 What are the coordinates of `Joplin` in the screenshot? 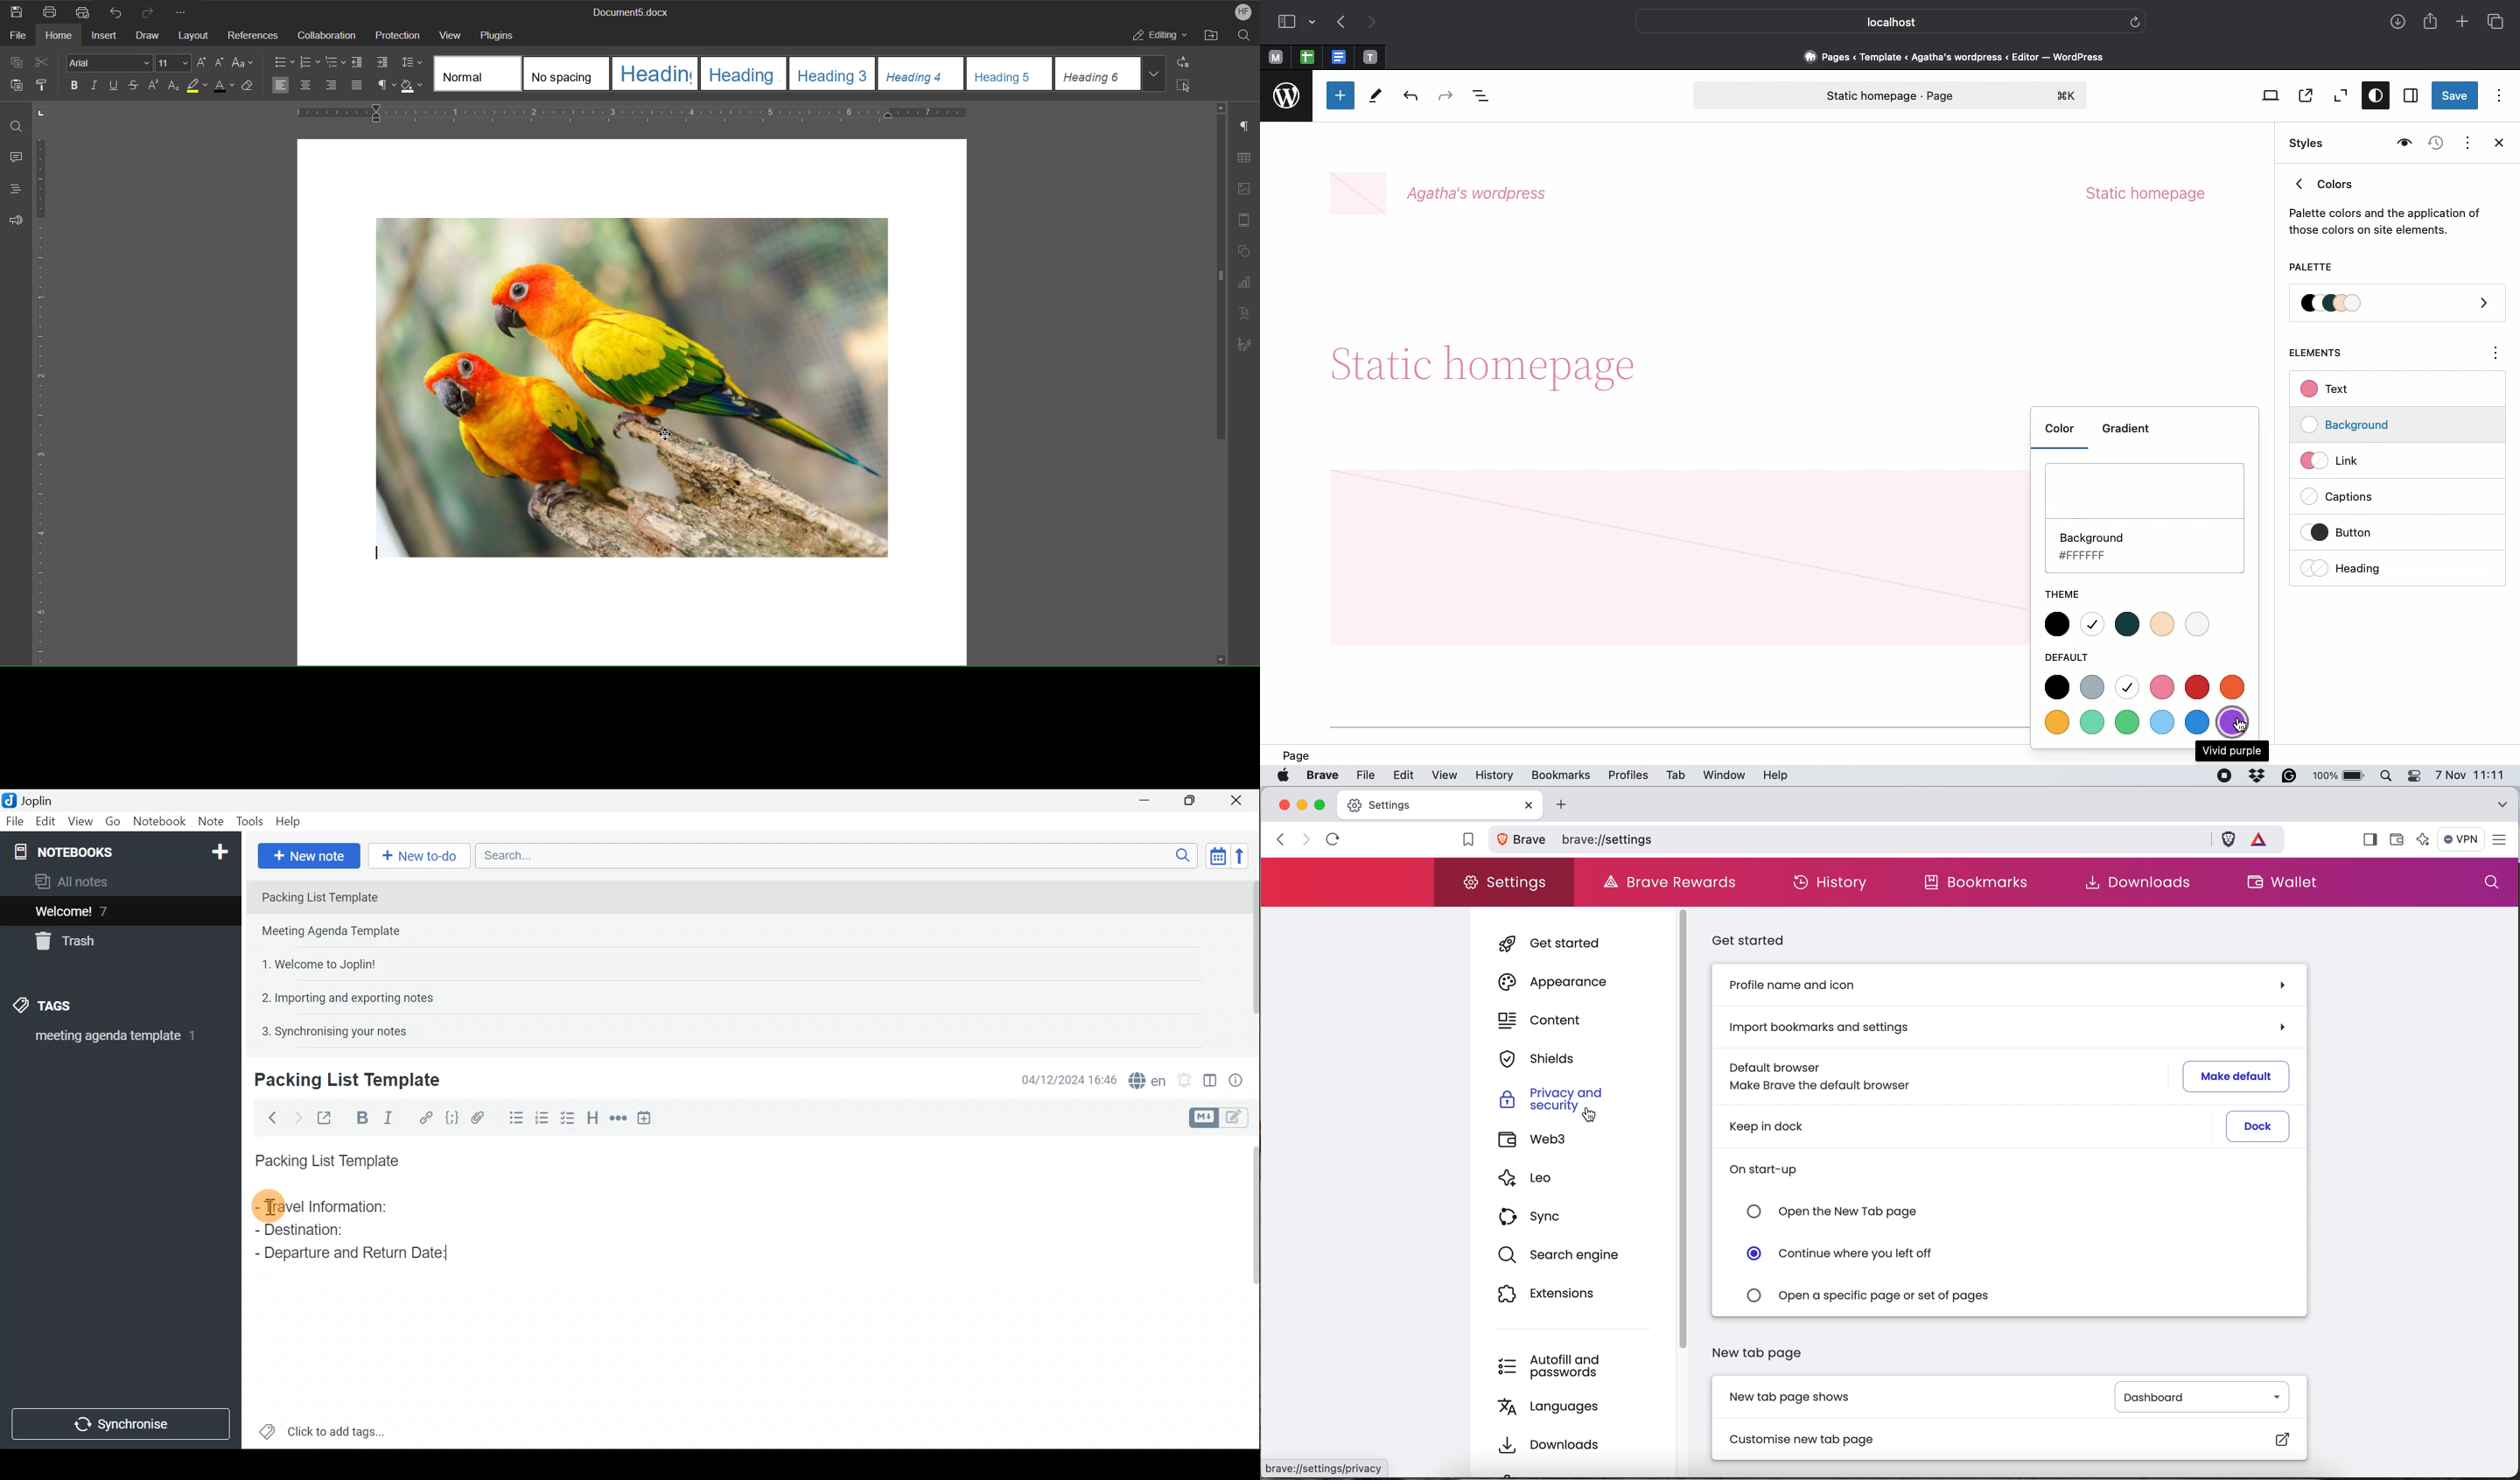 It's located at (31, 800).